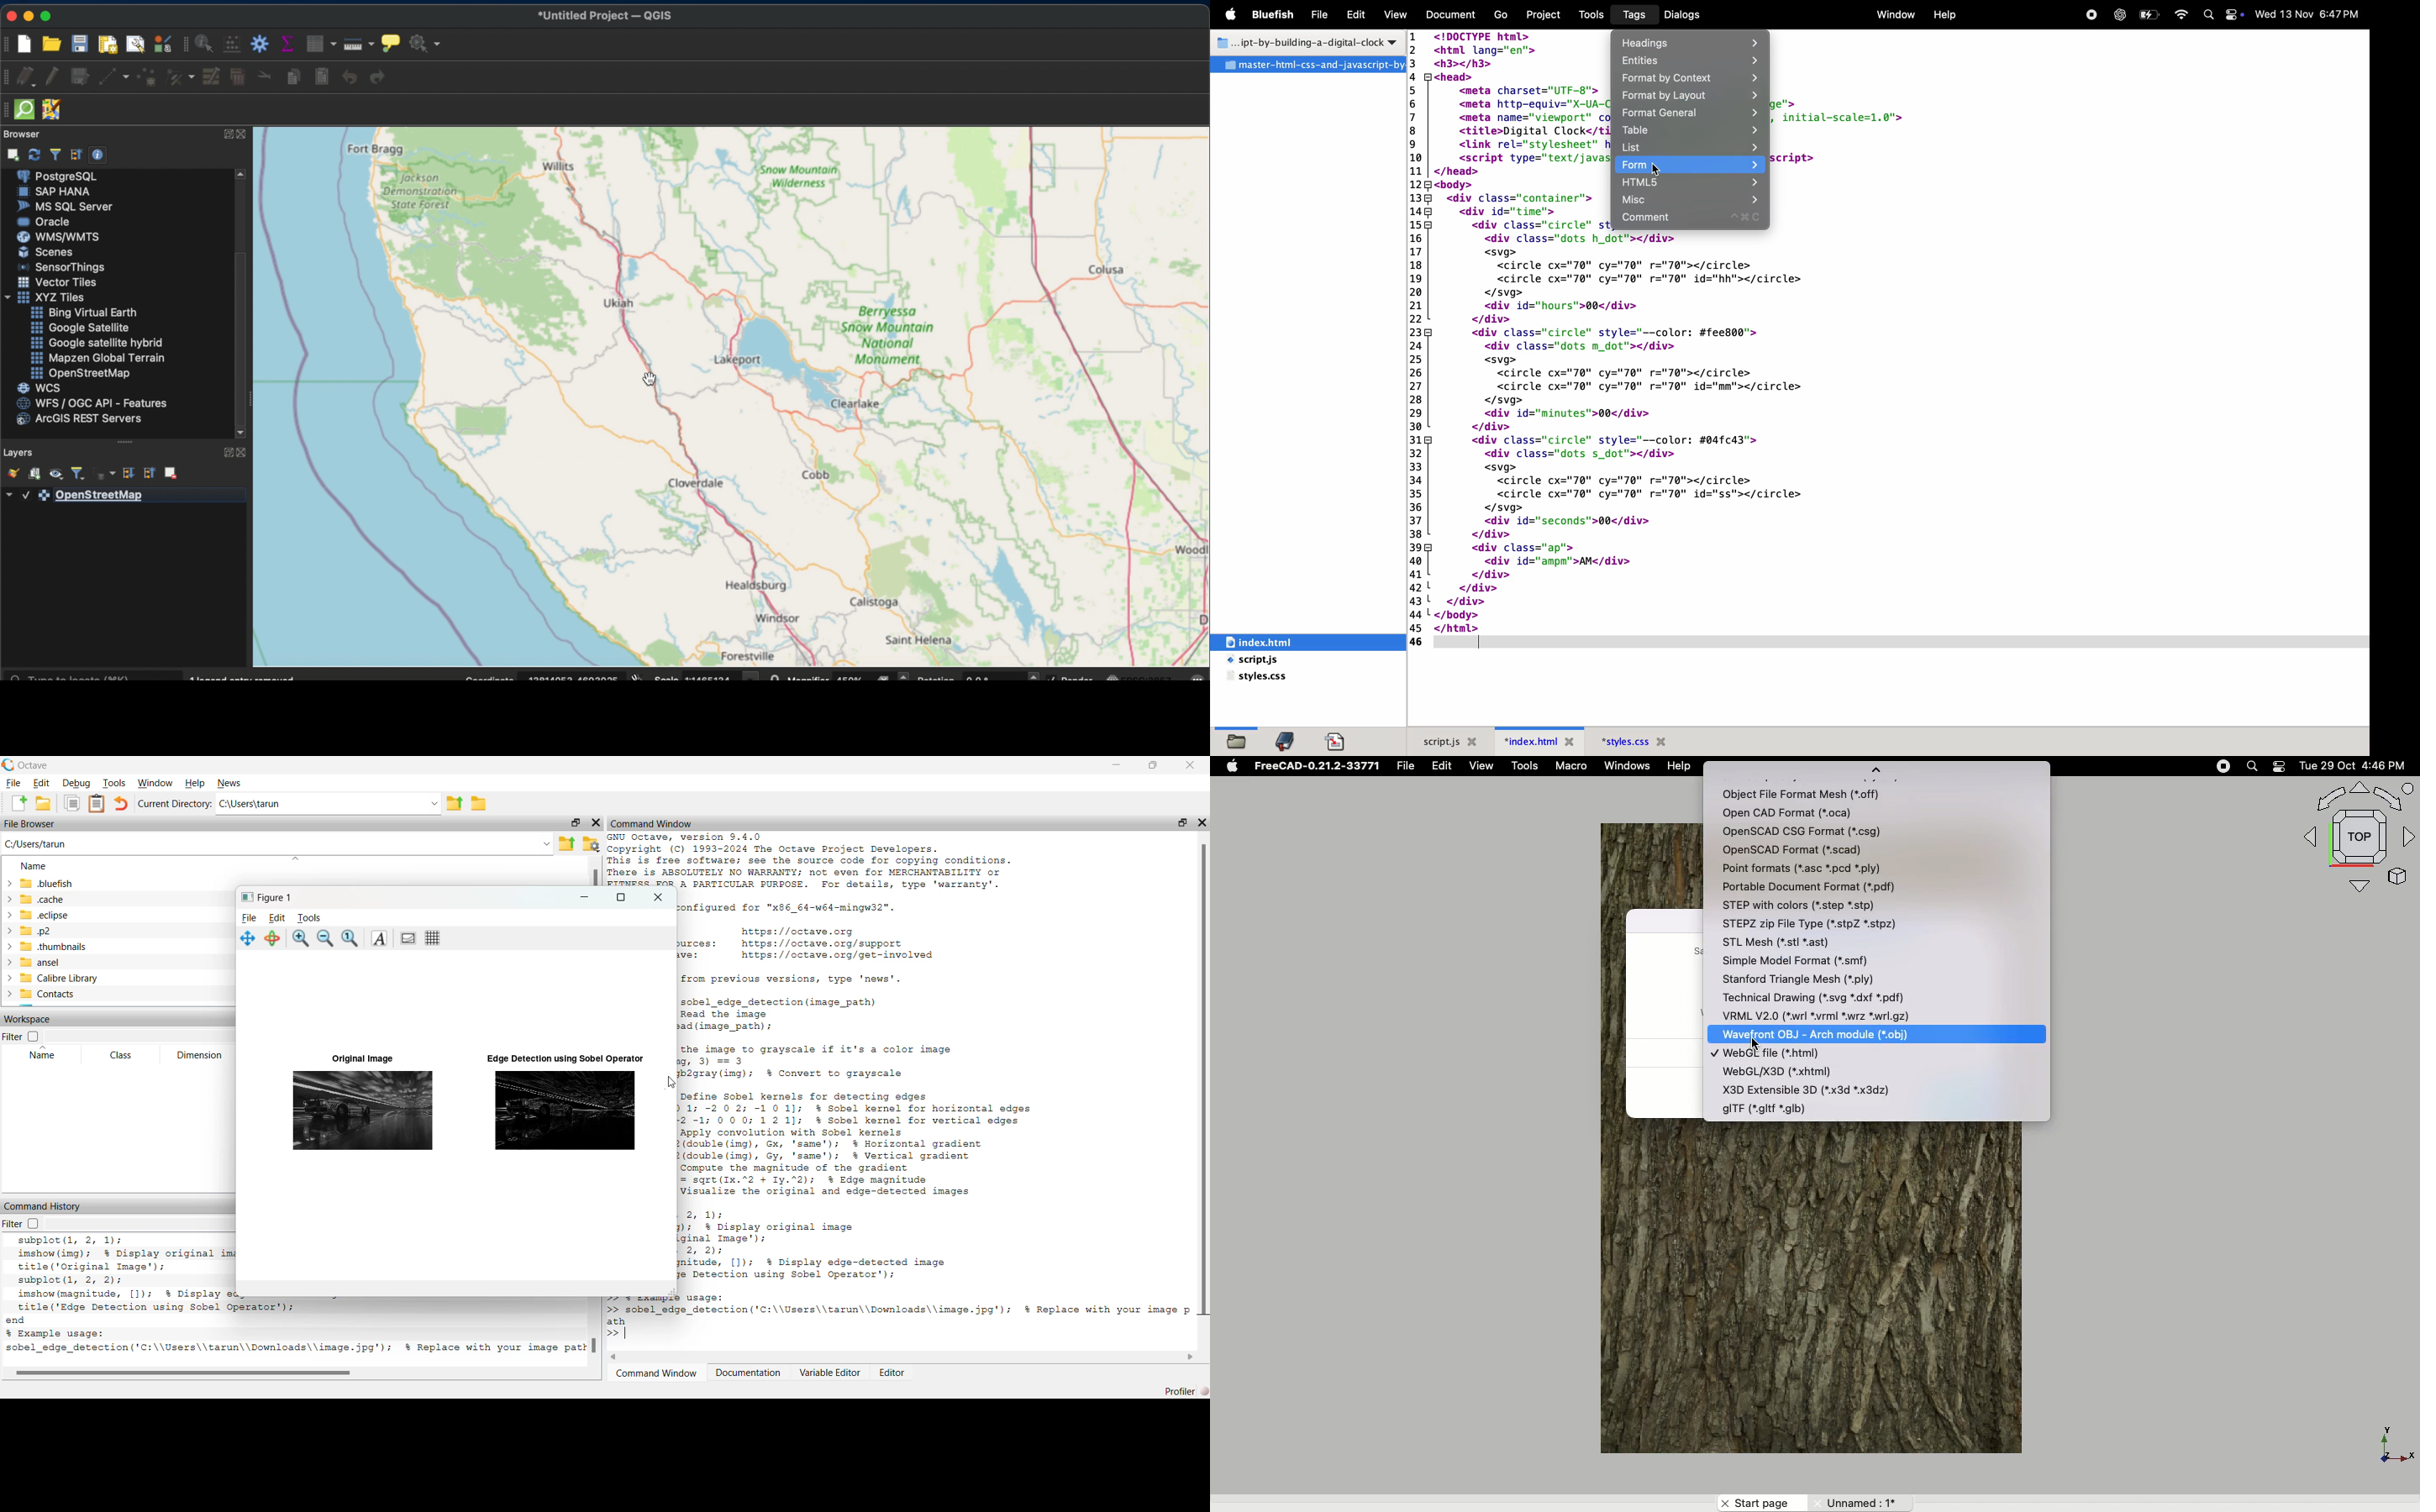 The image size is (2436, 1512). I want to click on form, so click(1689, 165).